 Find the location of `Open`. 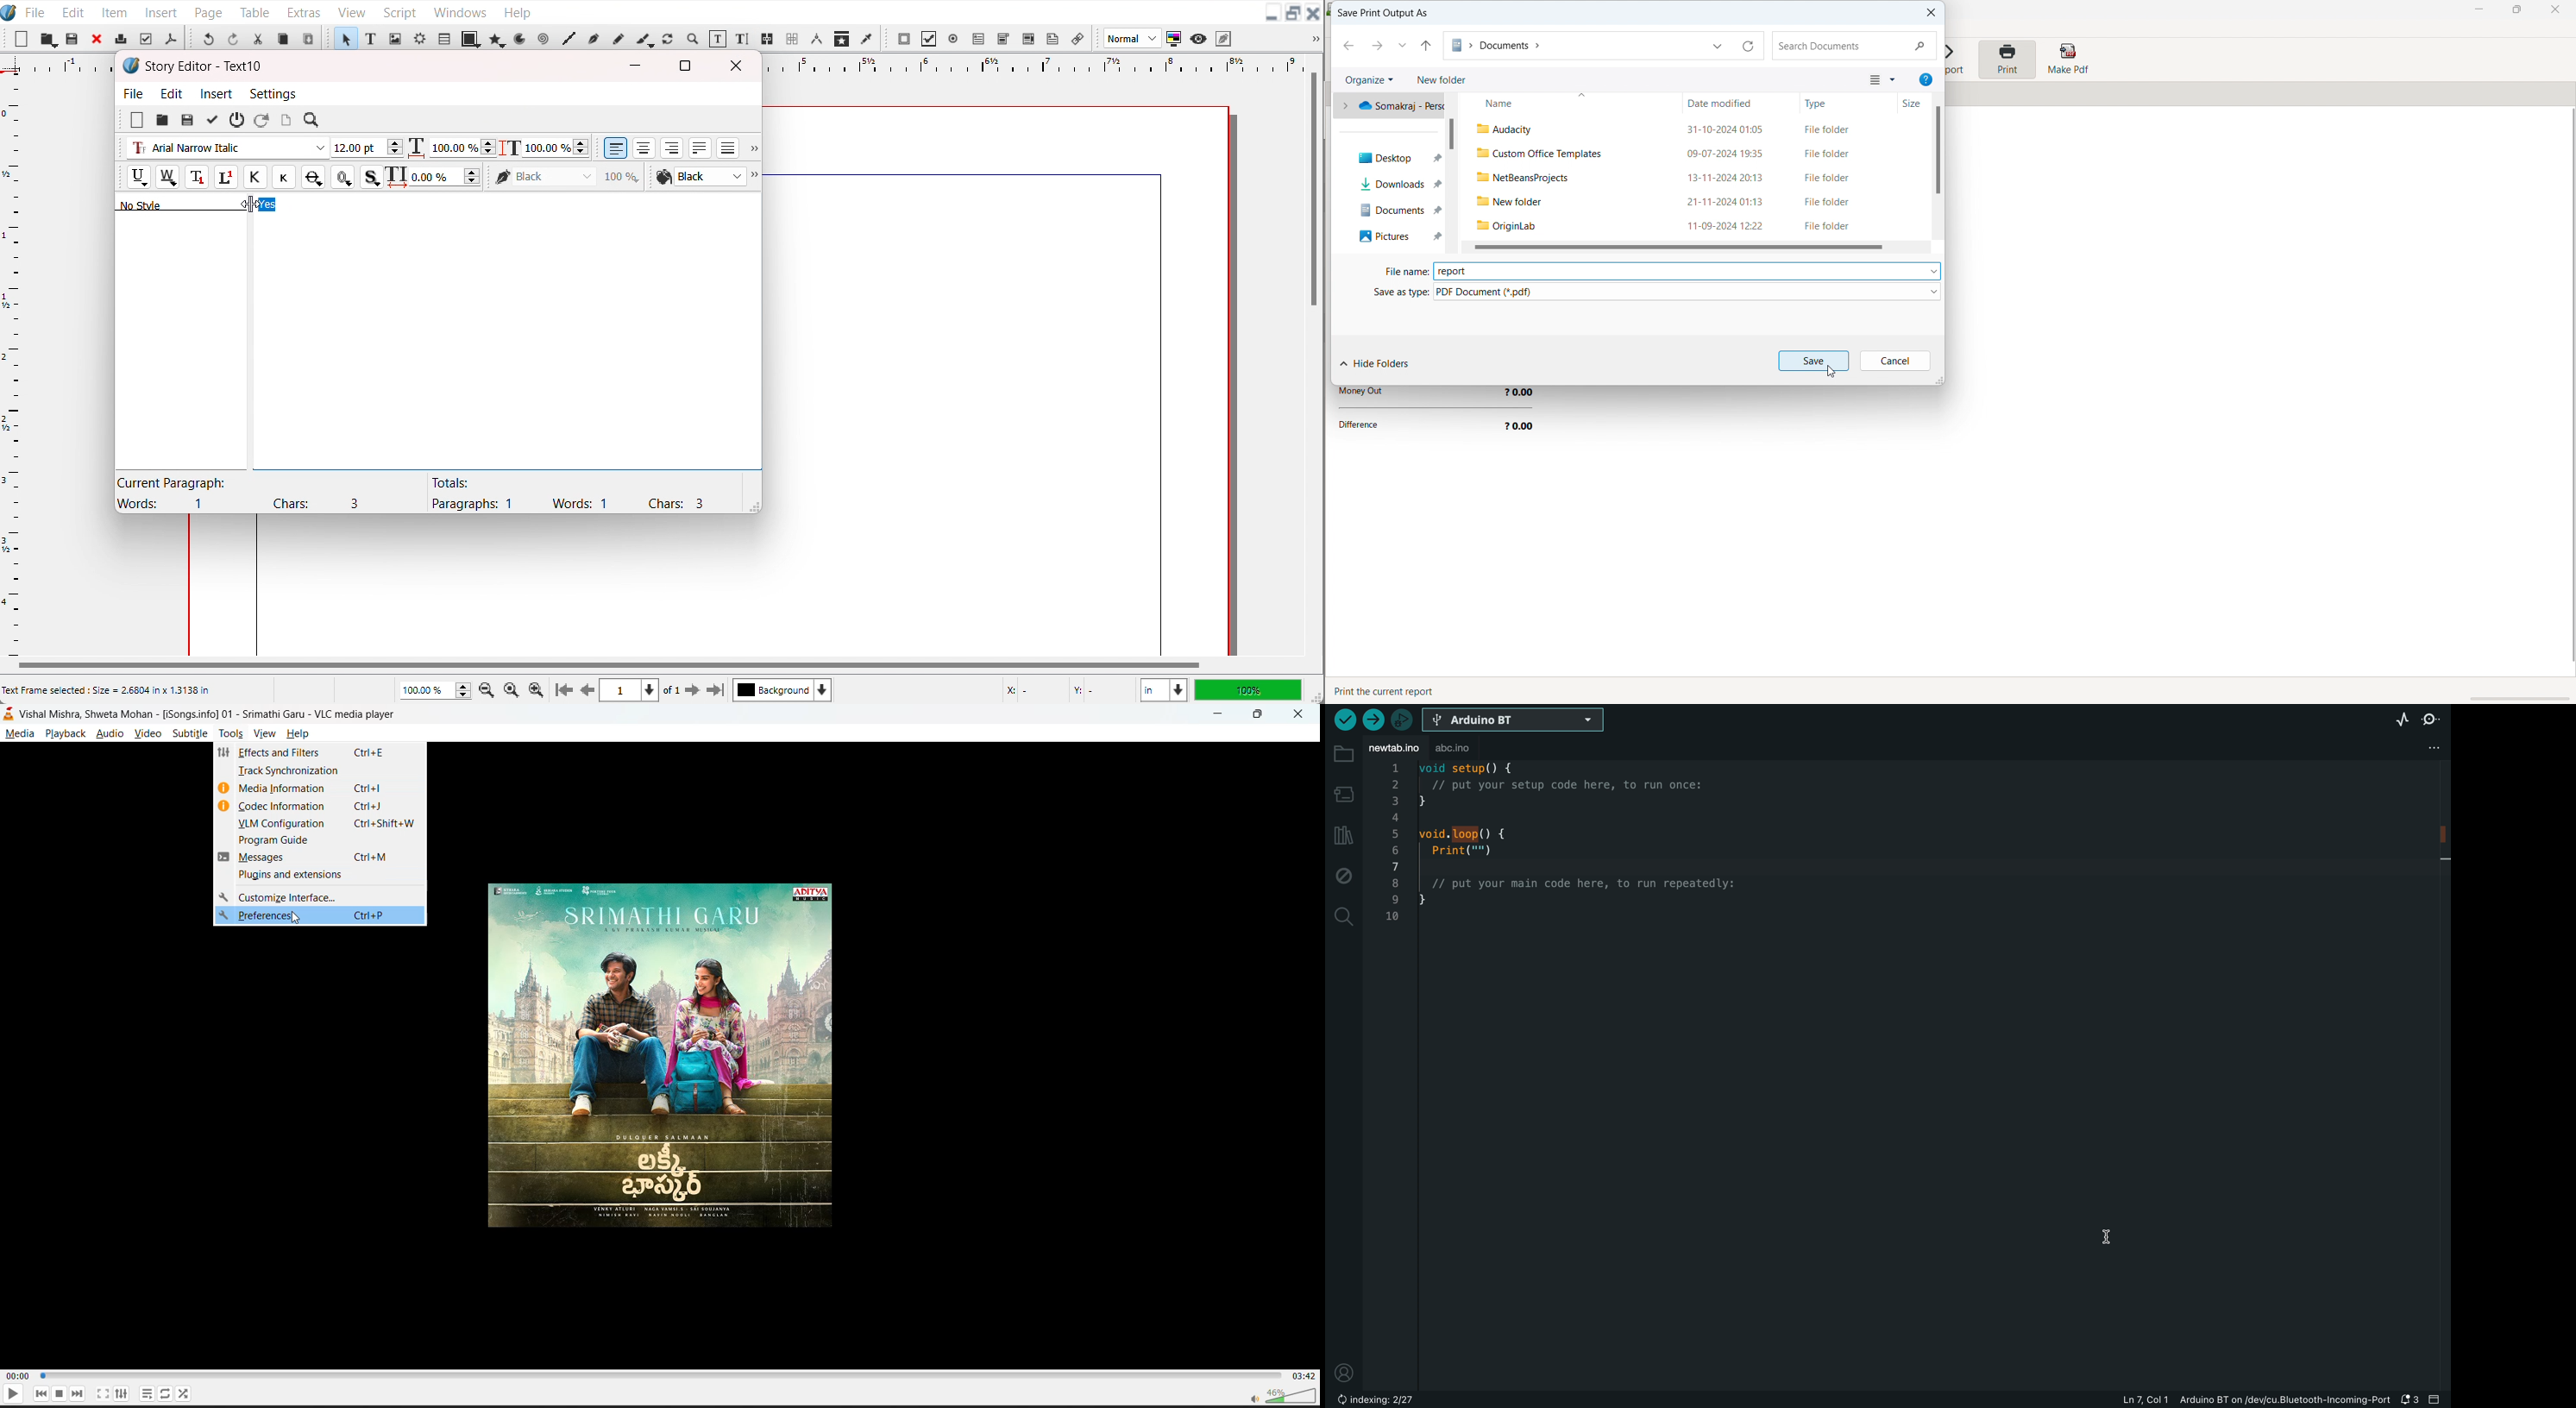

Open is located at coordinates (73, 40).